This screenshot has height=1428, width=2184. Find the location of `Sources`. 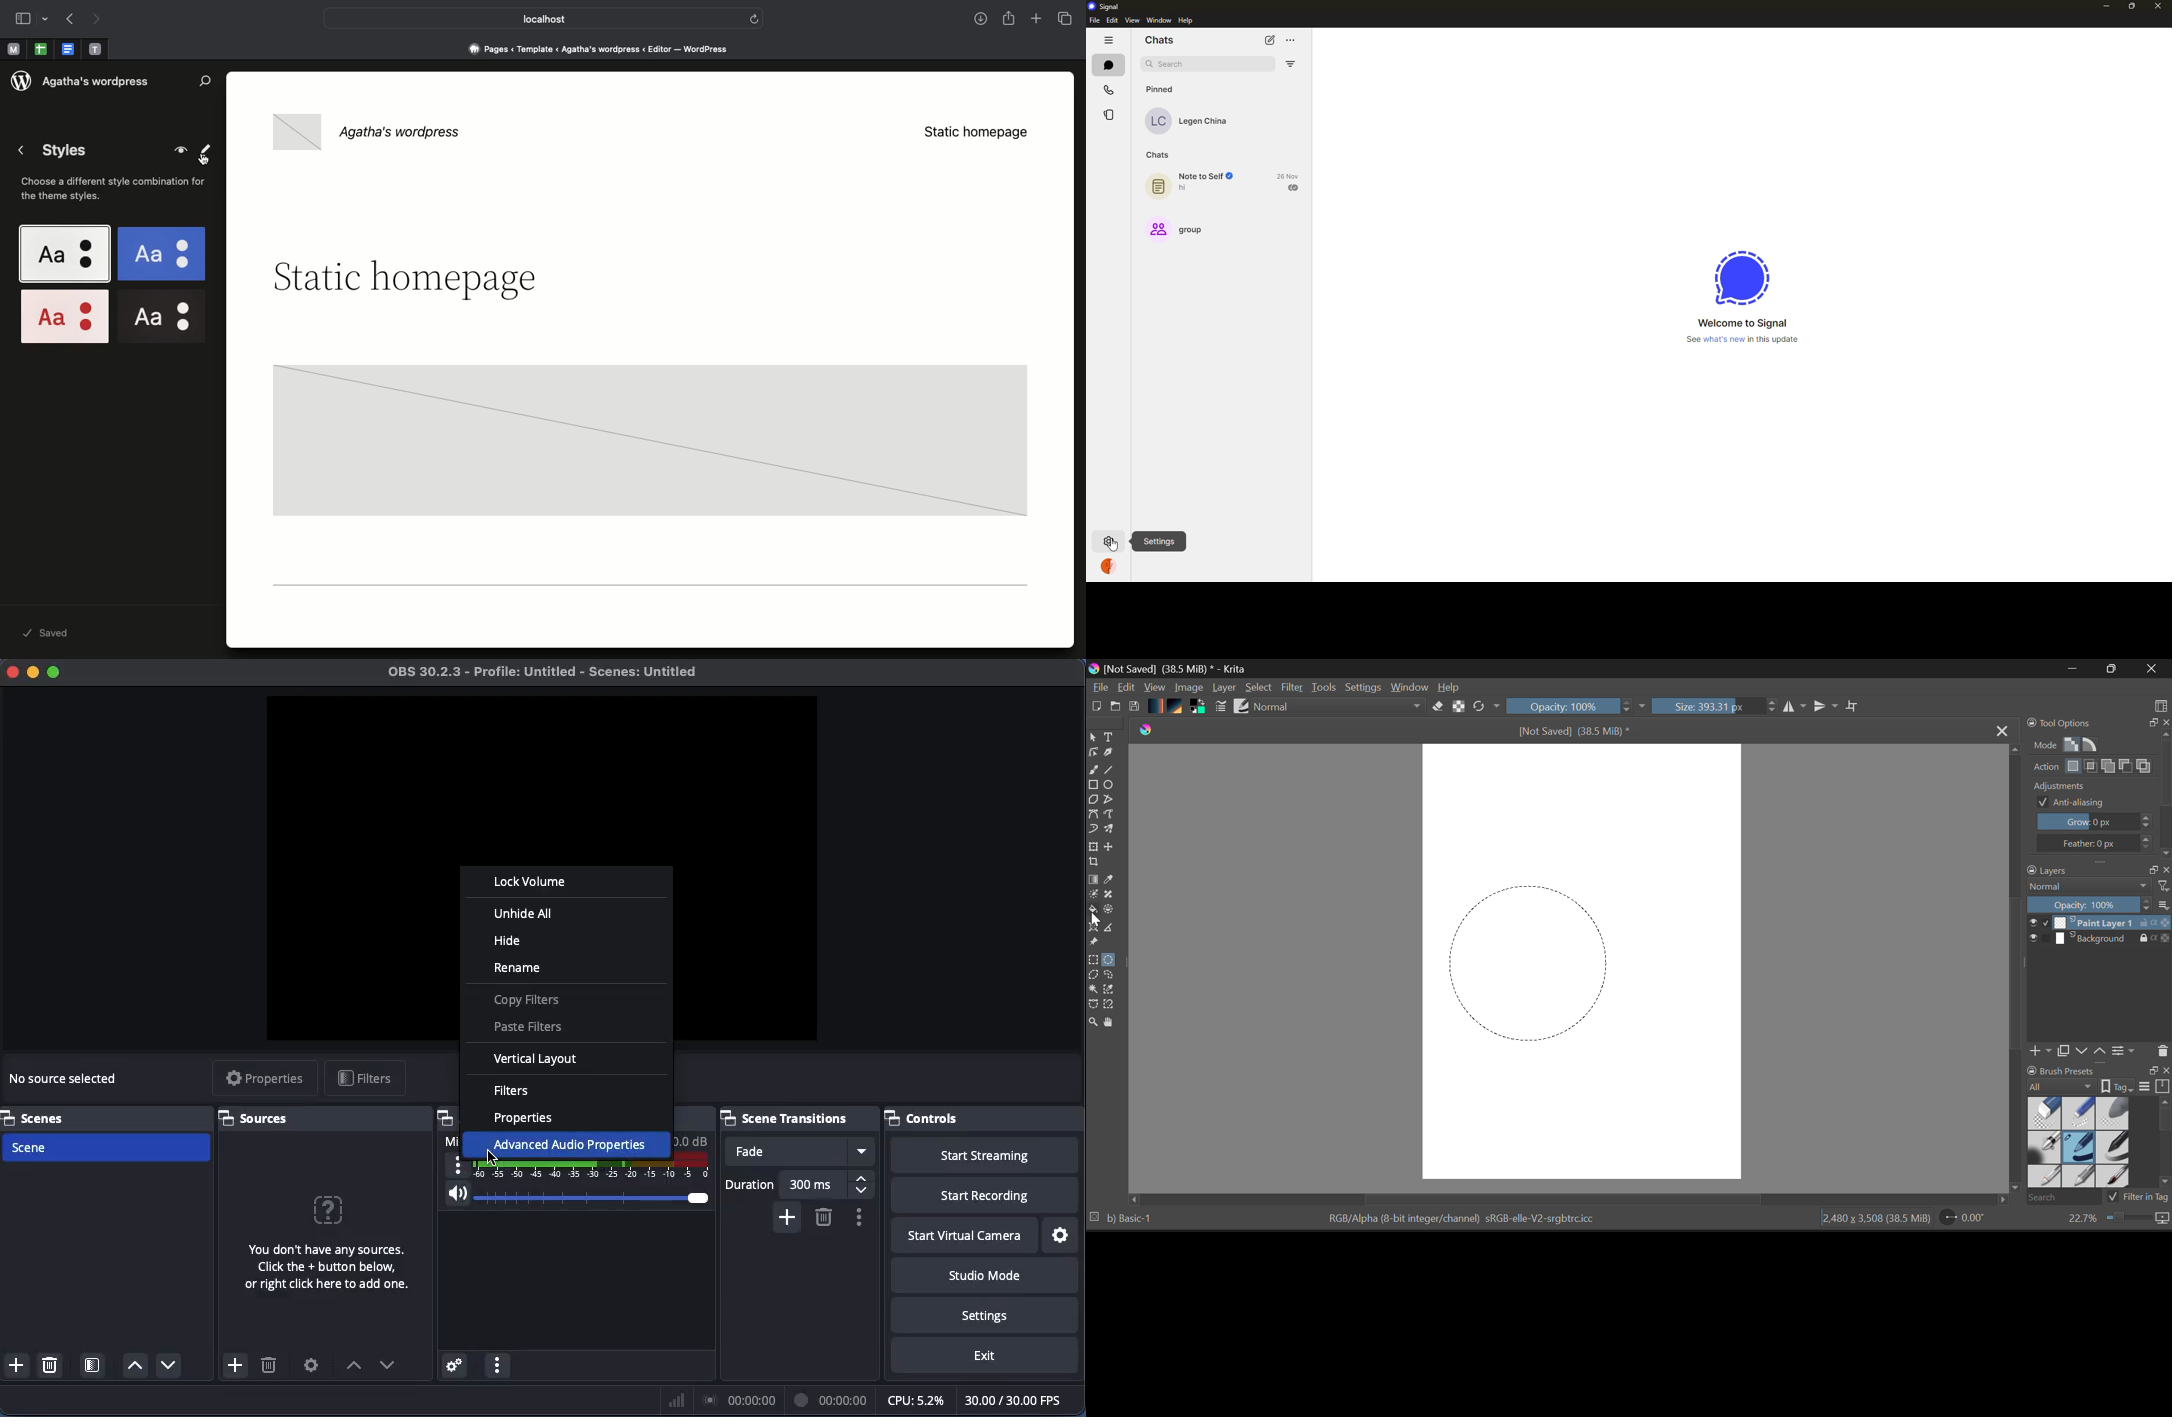

Sources is located at coordinates (259, 1118).